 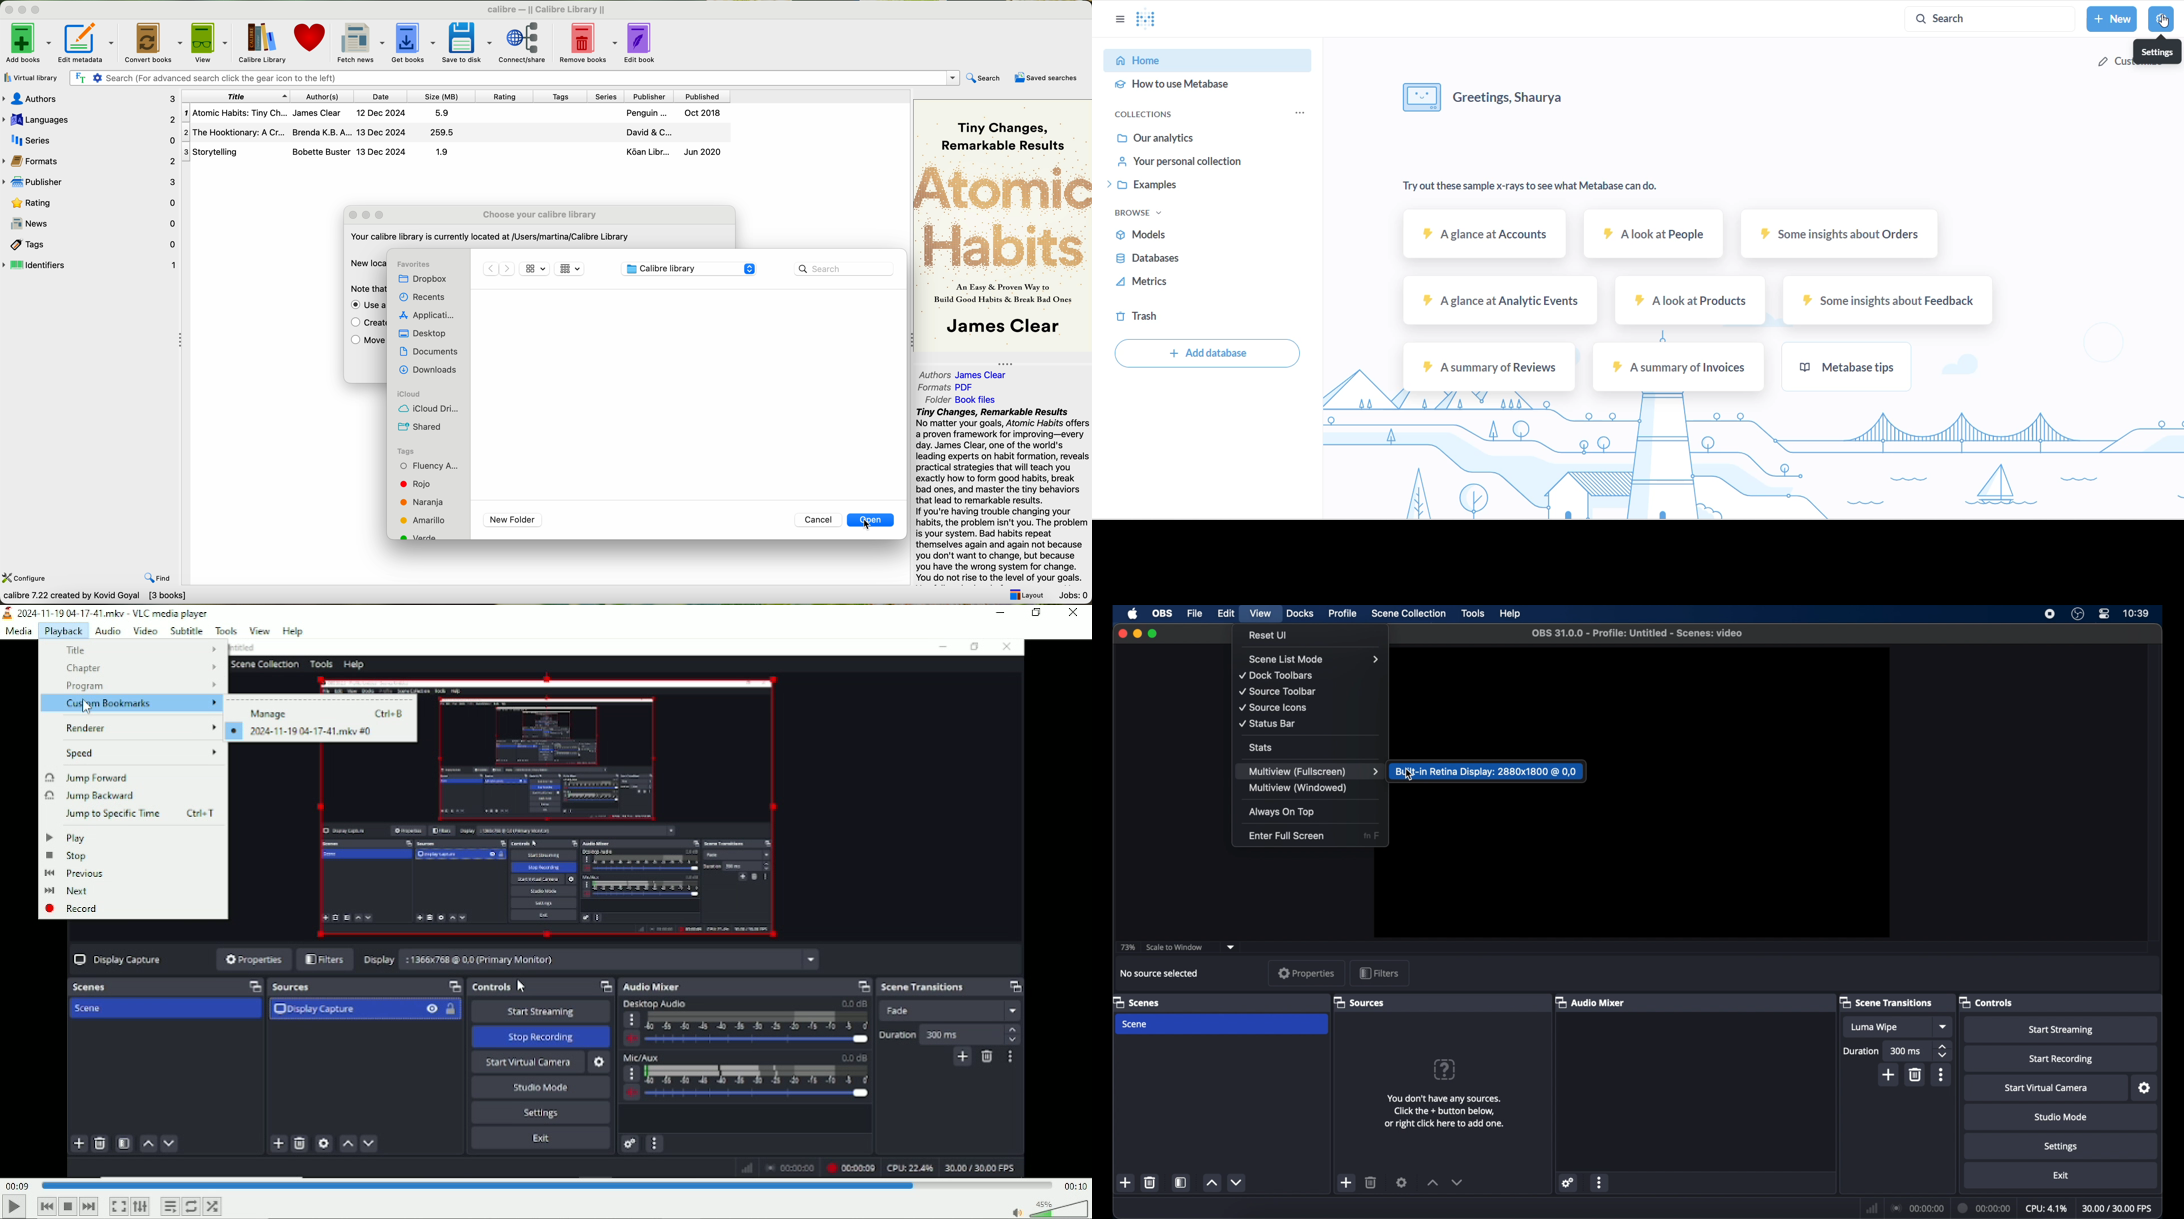 I want to click on James Clear, so click(x=1000, y=328).